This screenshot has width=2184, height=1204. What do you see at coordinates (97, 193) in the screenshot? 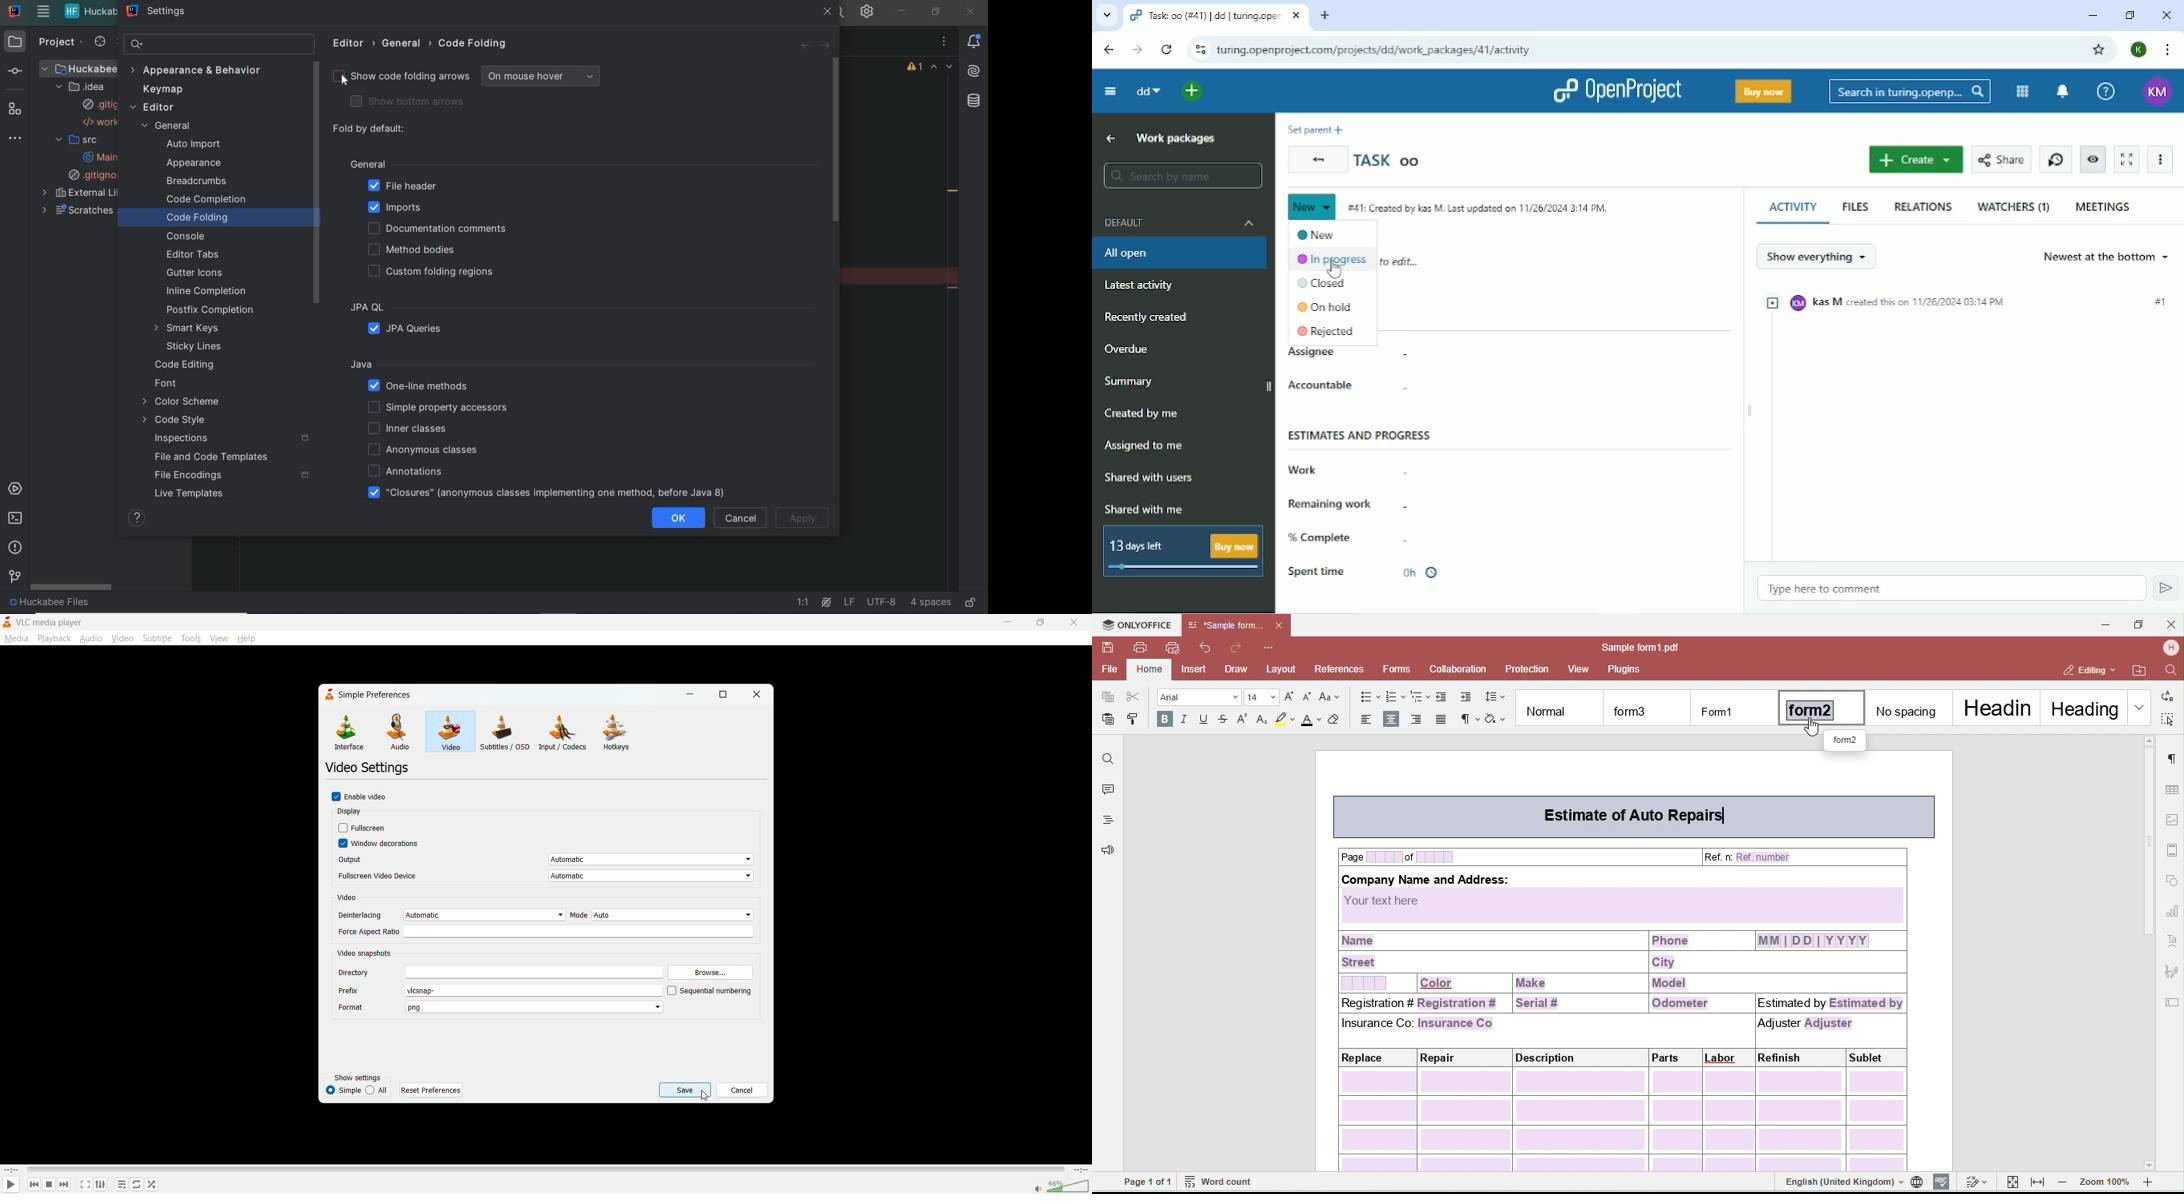
I see `external libraries` at bounding box center [97, 193].